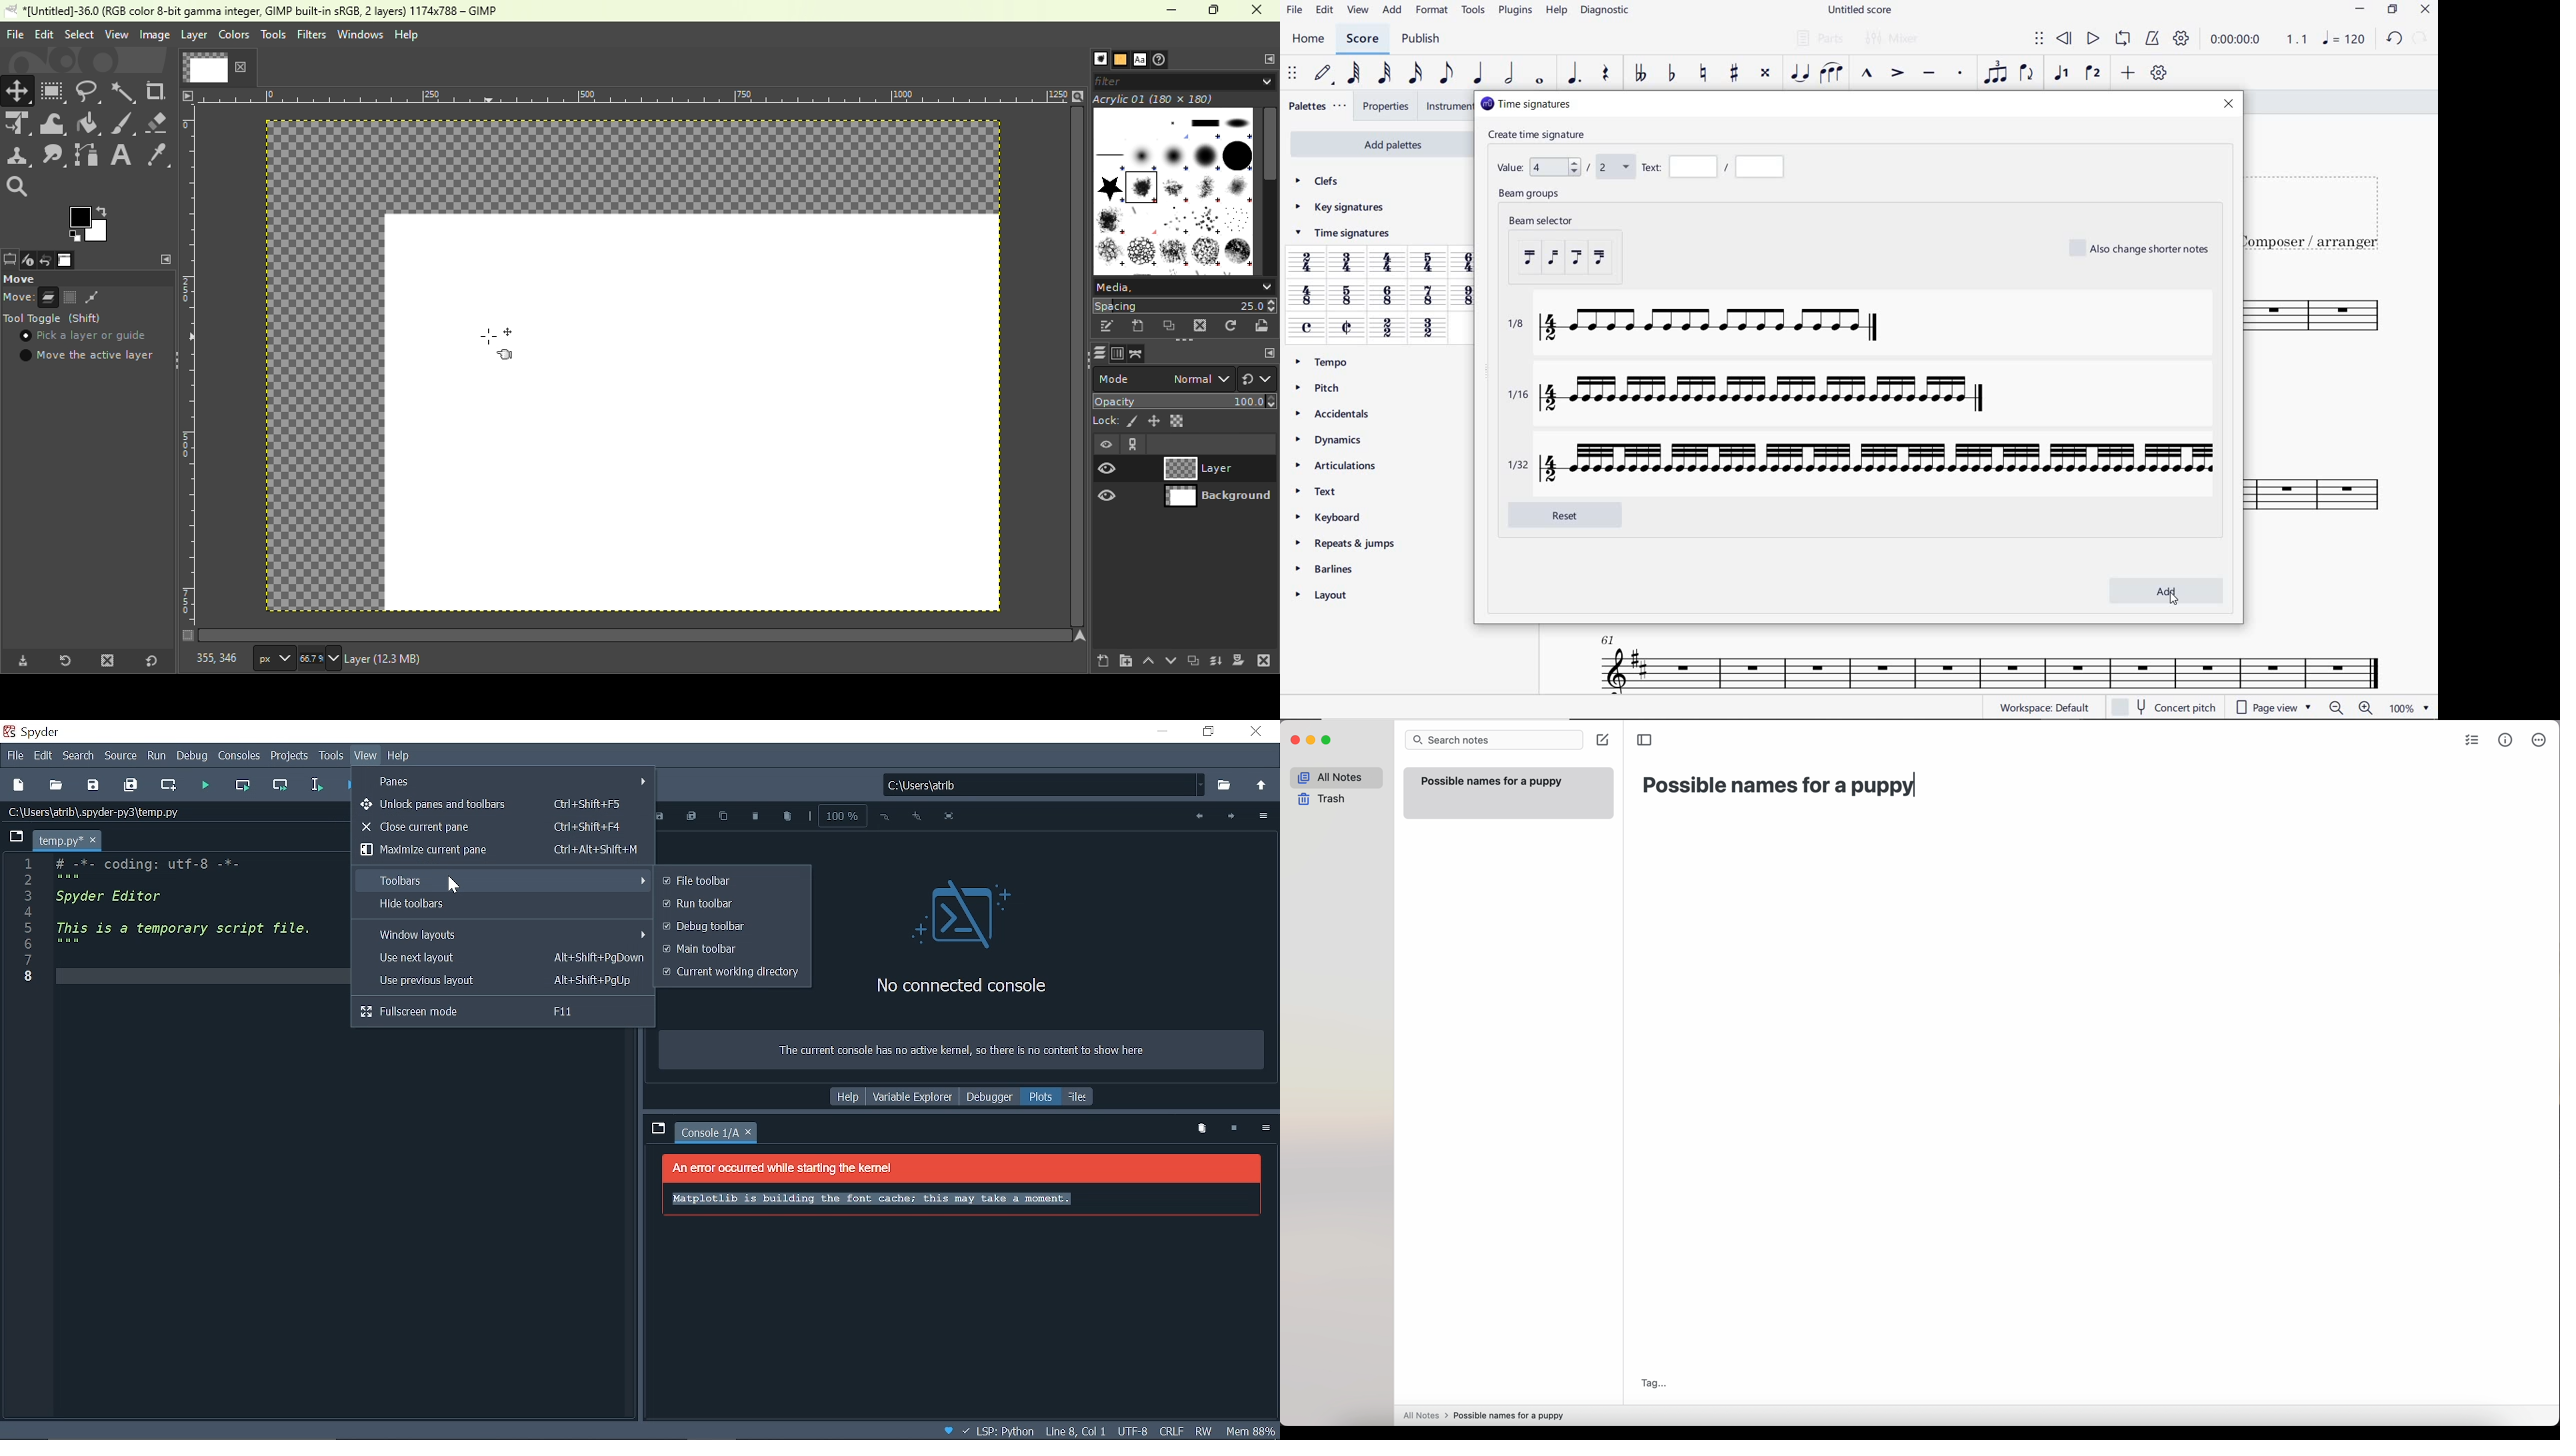 This screenshot has width=2576, height=1456. Describe the element at coordinates (1139, 327) in the screenshot. I see `Create a new brush` at that location.